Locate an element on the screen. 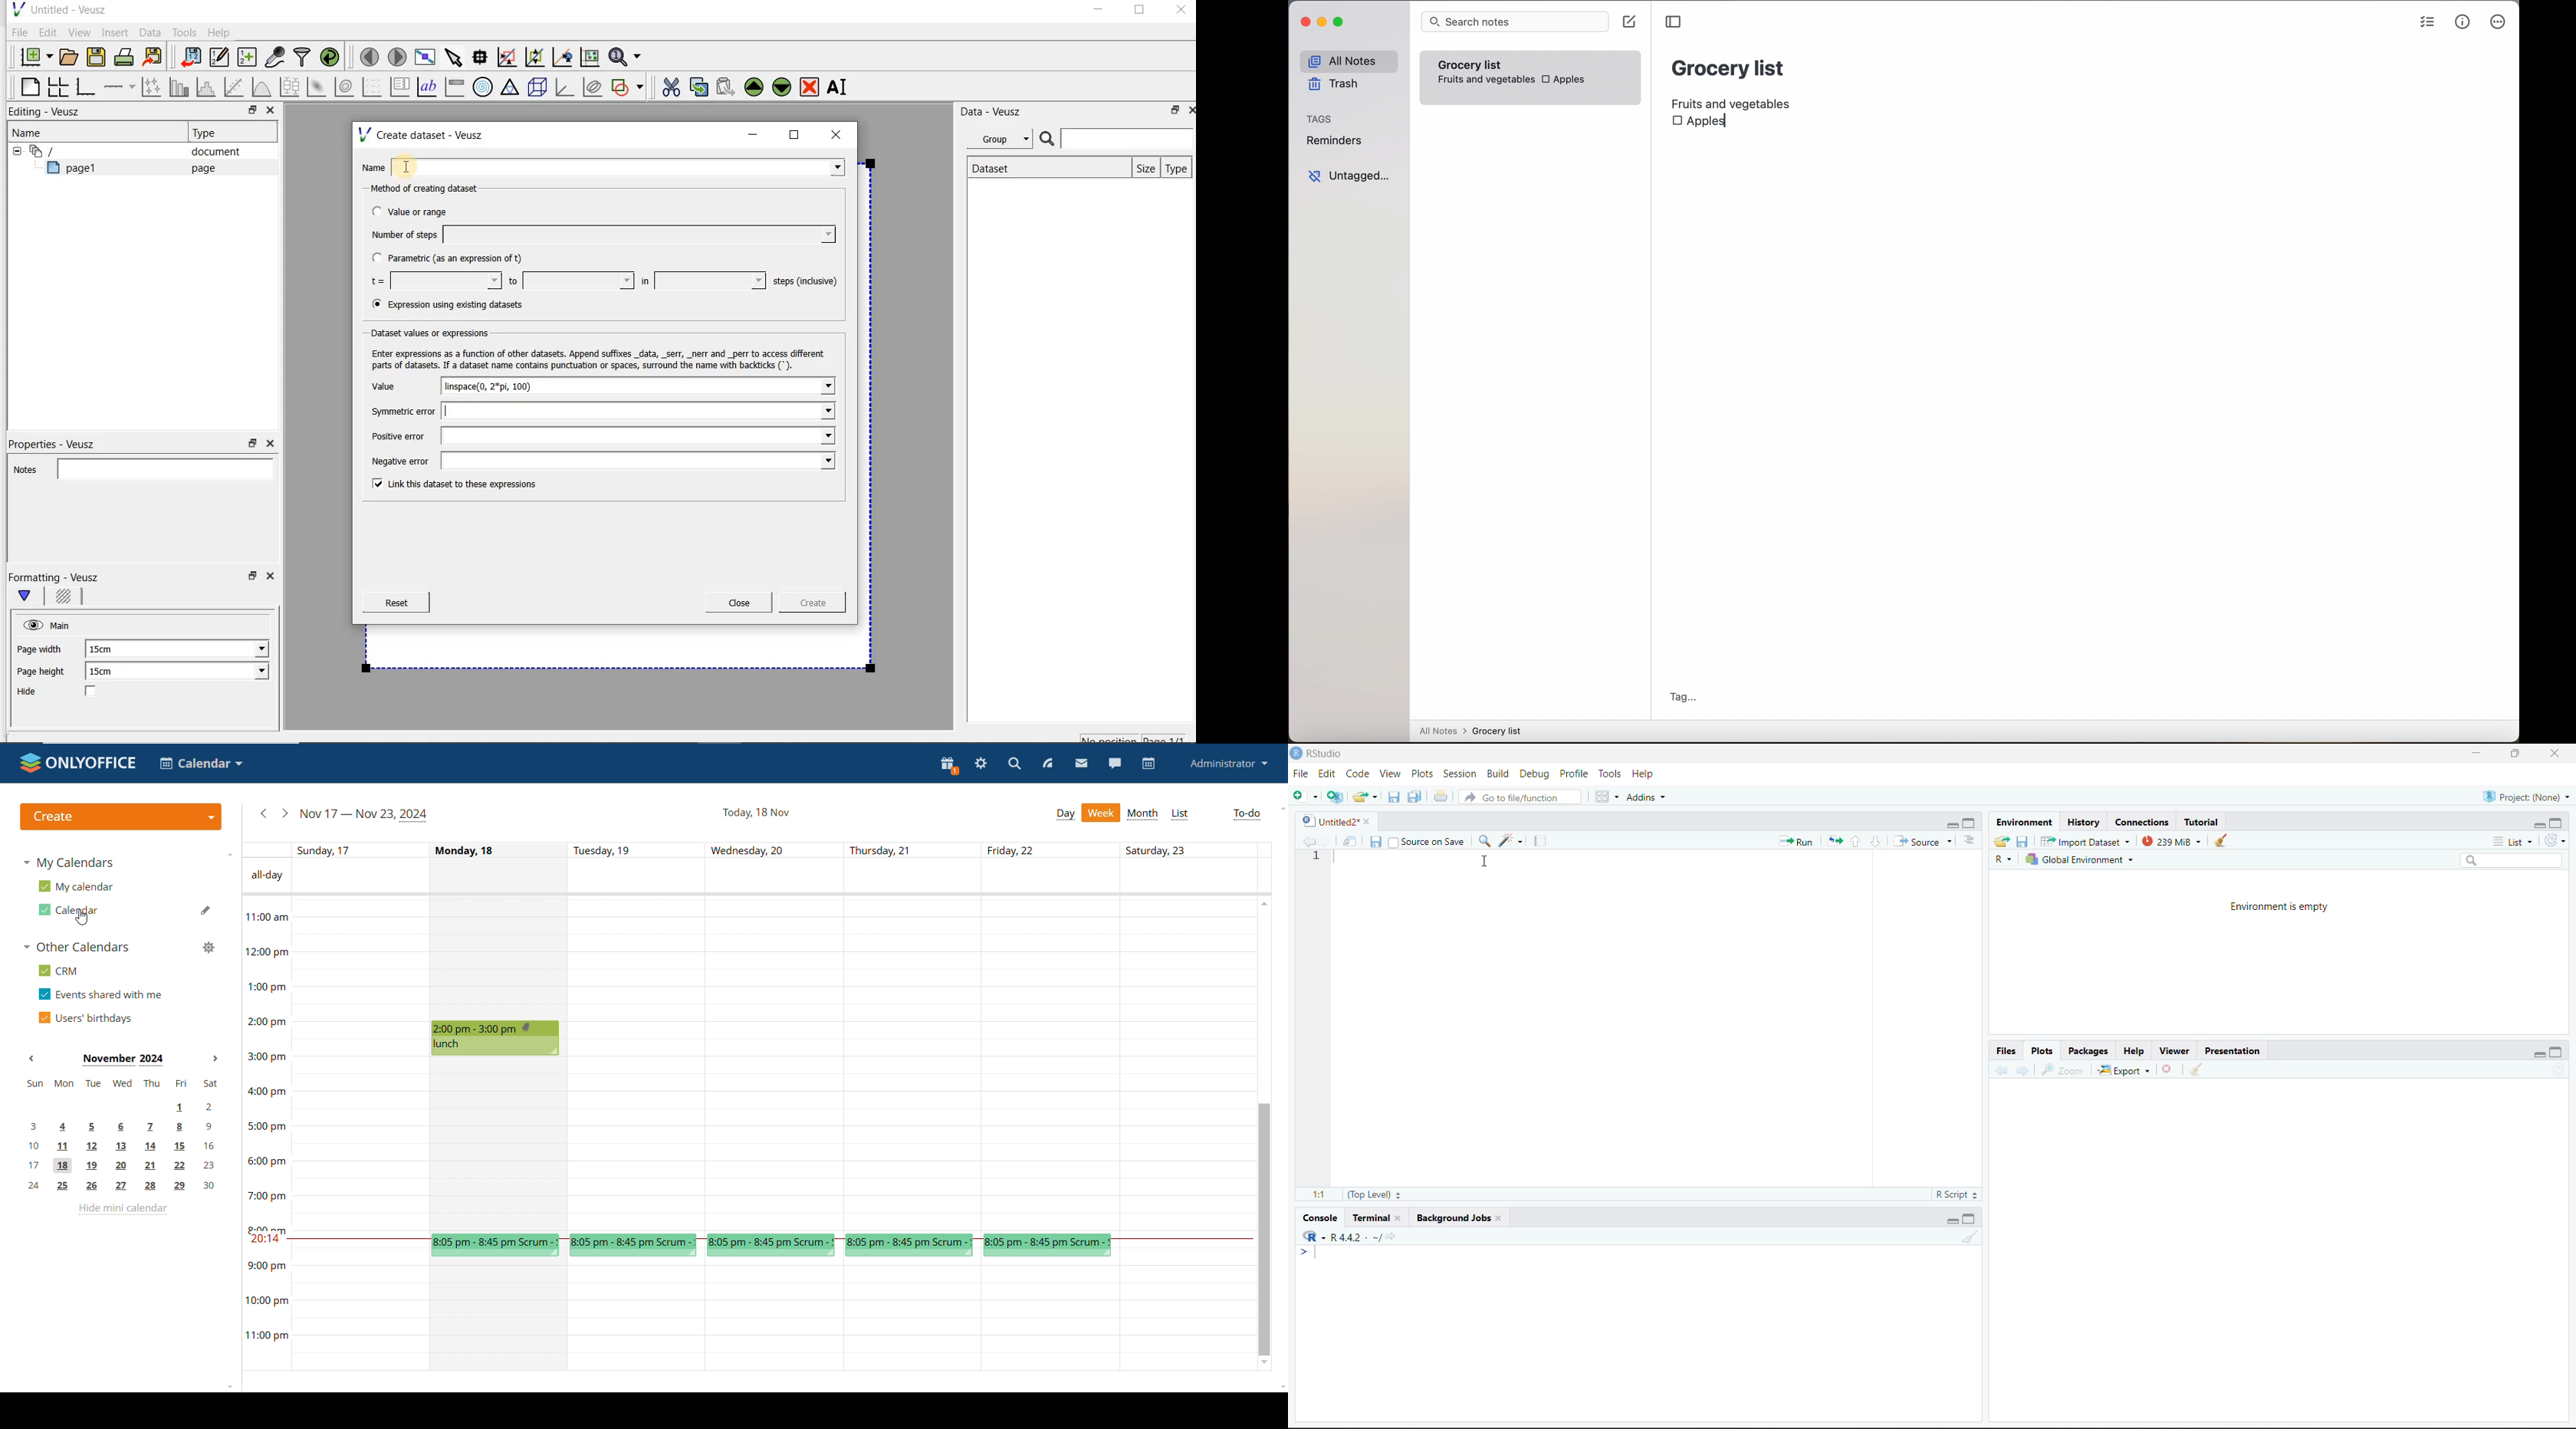 The image size is (2576, 1456). Console is located at coordinates (1319, 1217).